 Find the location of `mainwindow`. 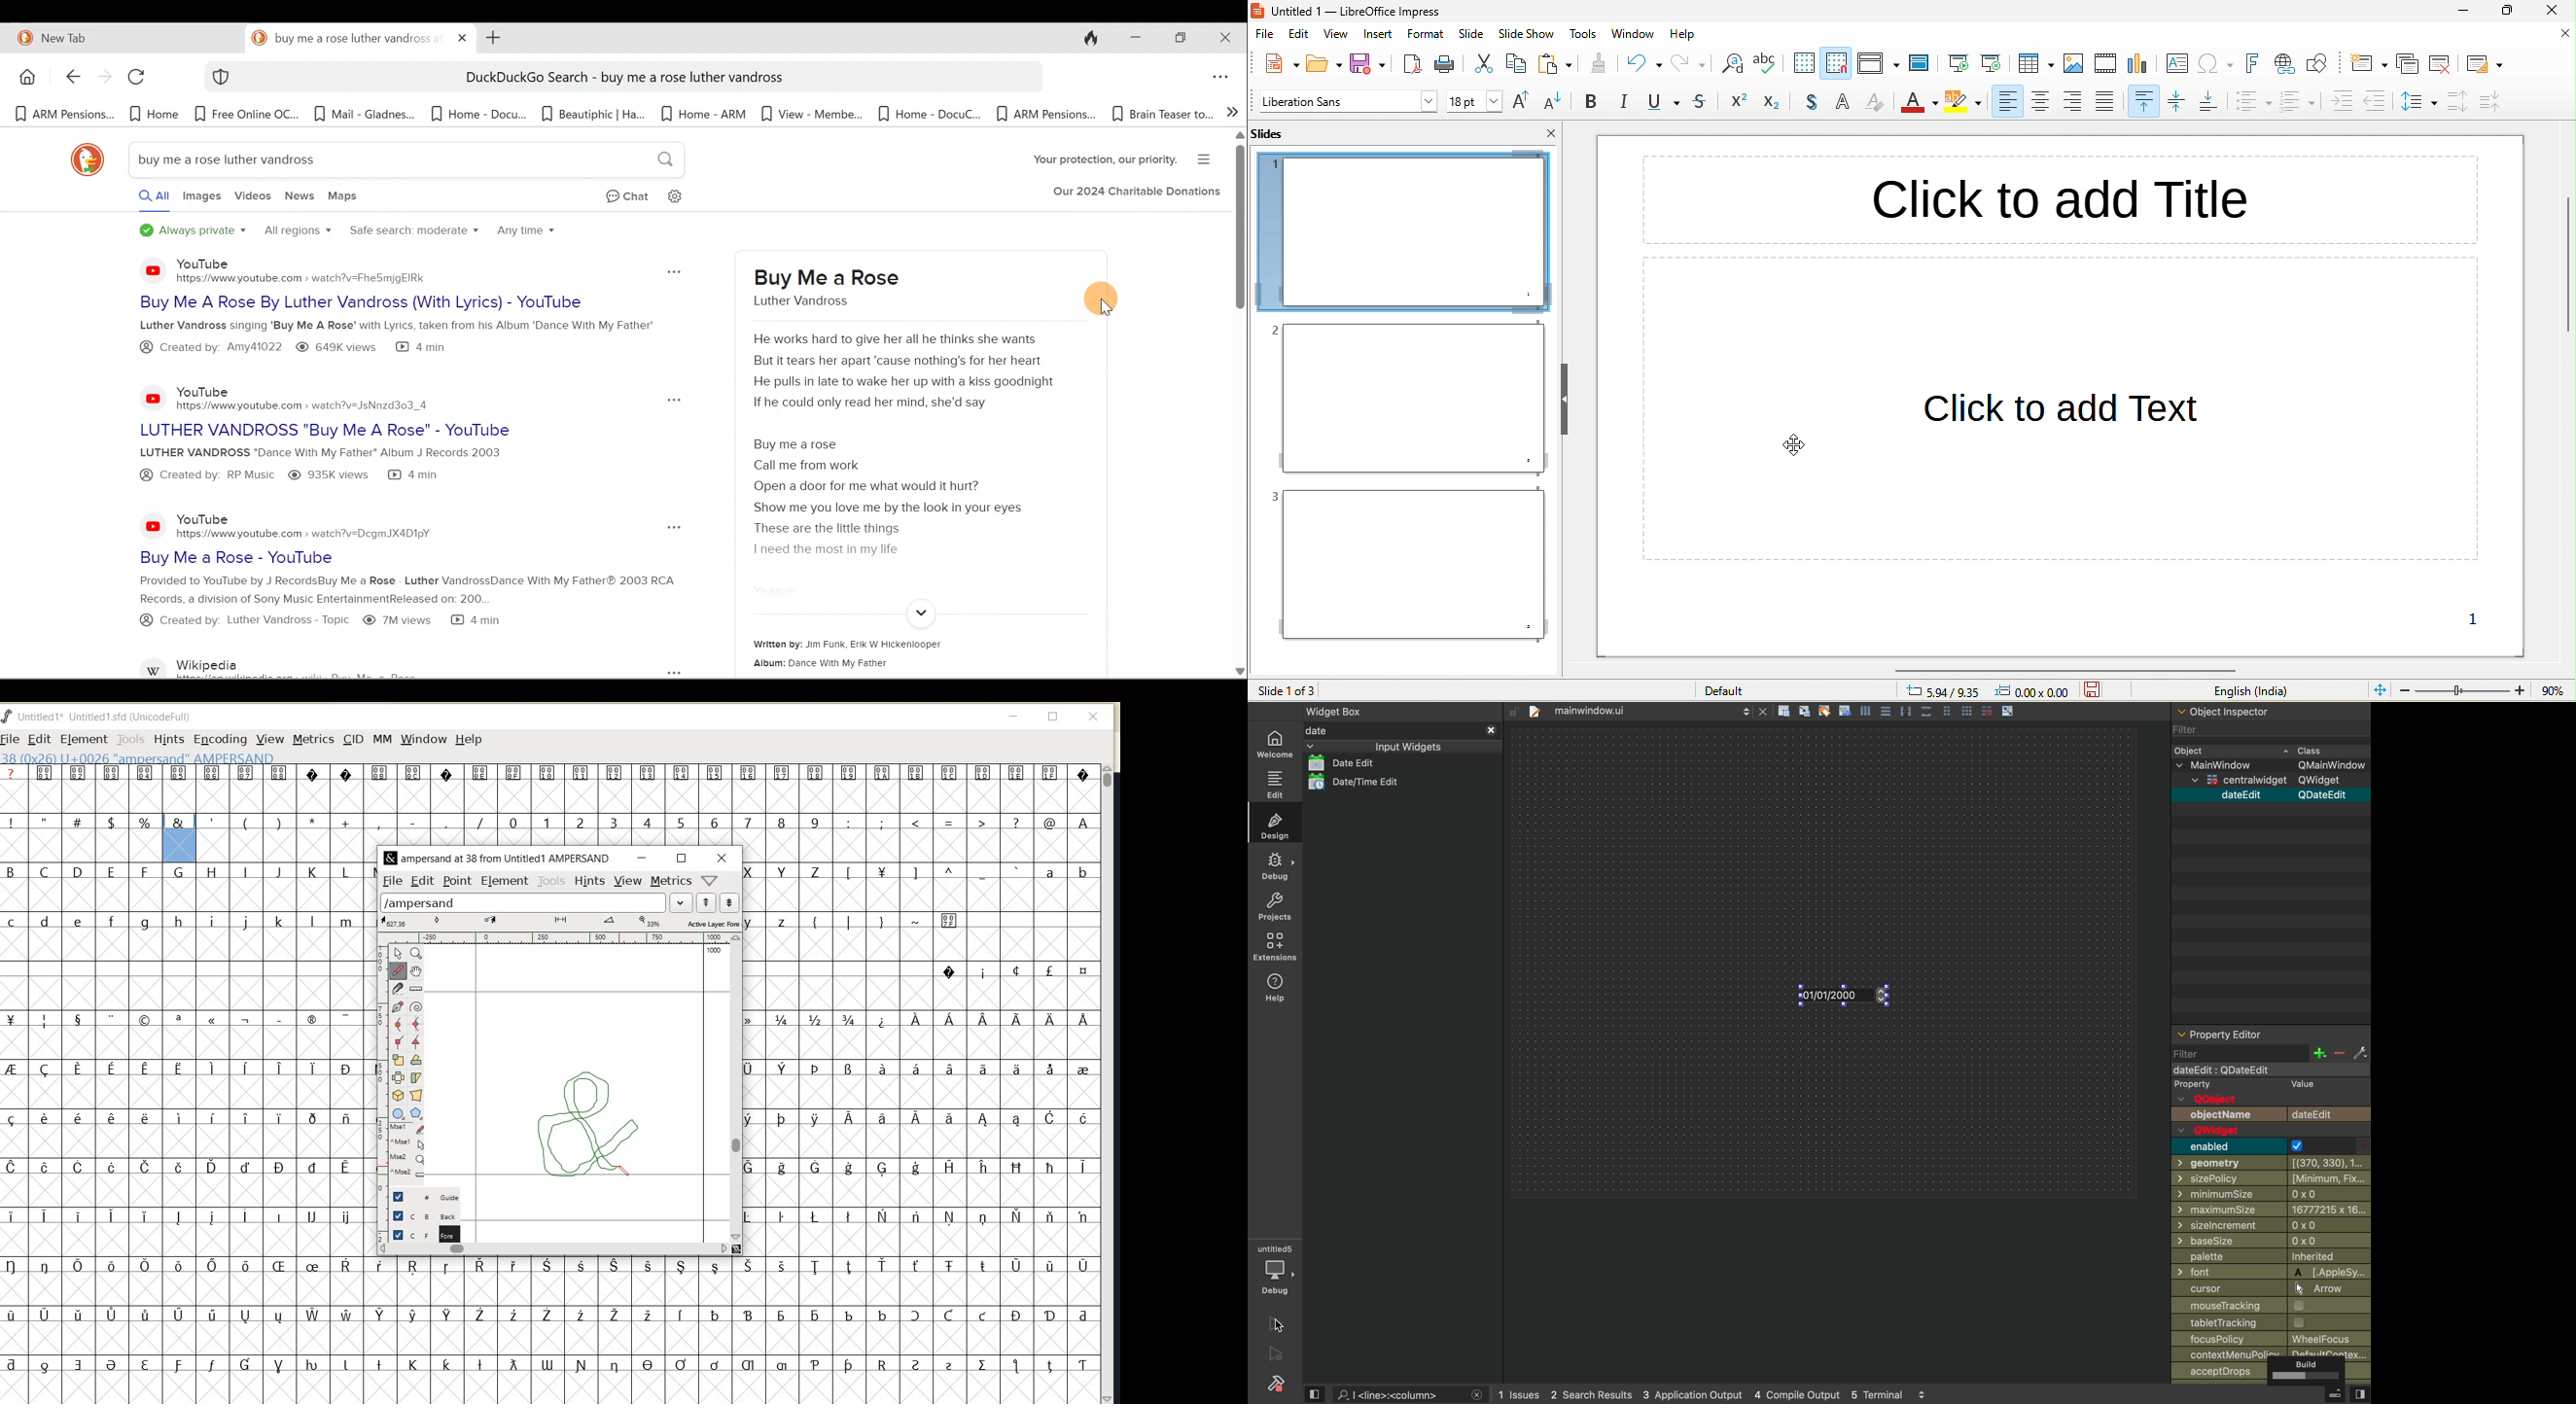

mainwindow is located at coordinates (2269, 1069).